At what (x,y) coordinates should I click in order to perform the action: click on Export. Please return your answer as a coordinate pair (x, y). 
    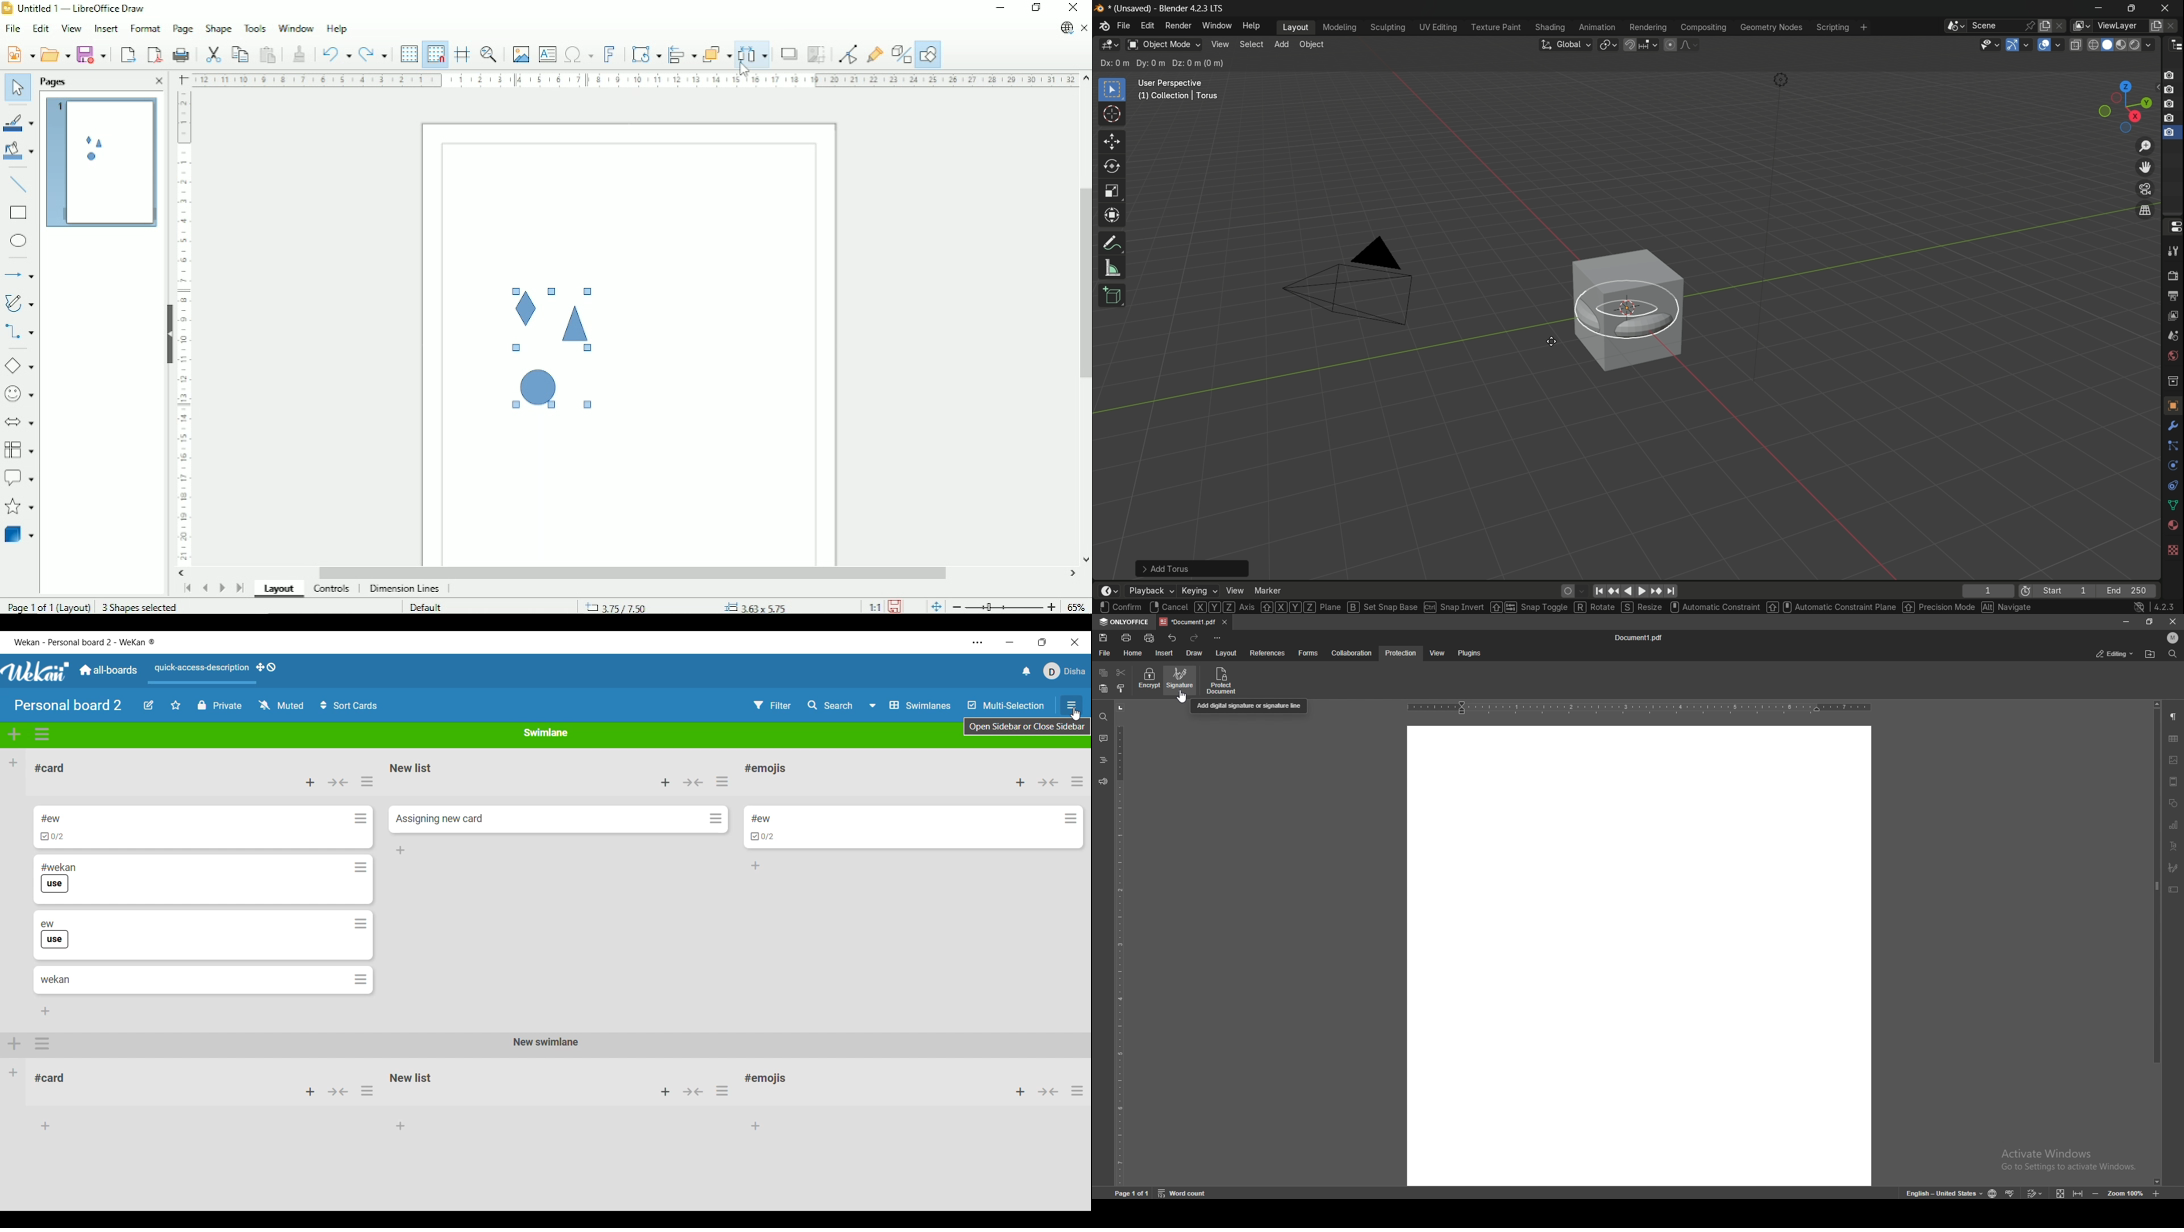
    Looking at the image, I should click on (127, 54).